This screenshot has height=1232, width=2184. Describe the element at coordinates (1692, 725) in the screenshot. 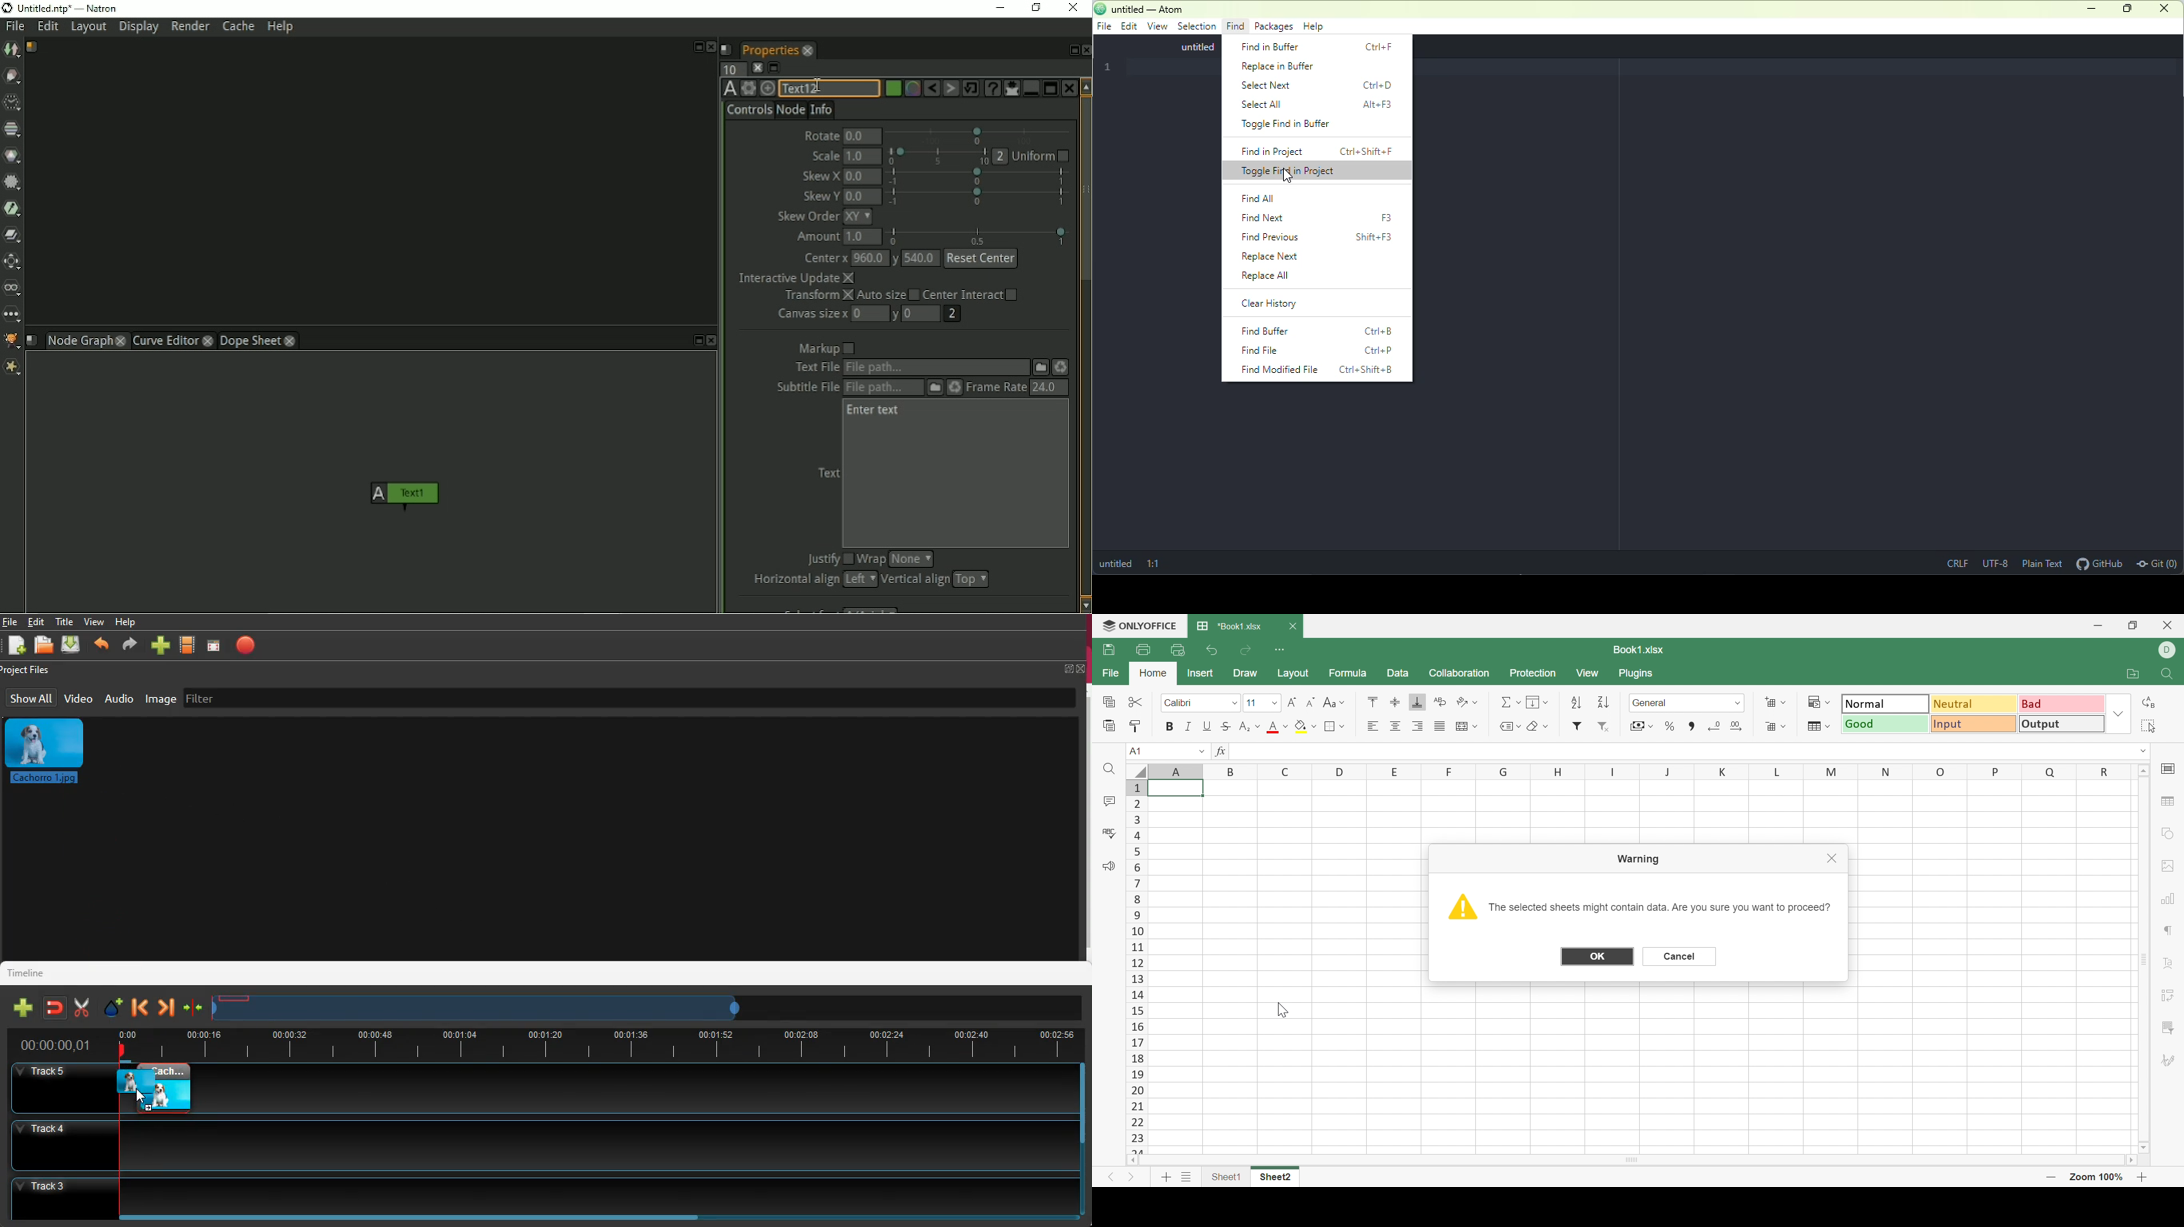

I see `Comma style` at that location.